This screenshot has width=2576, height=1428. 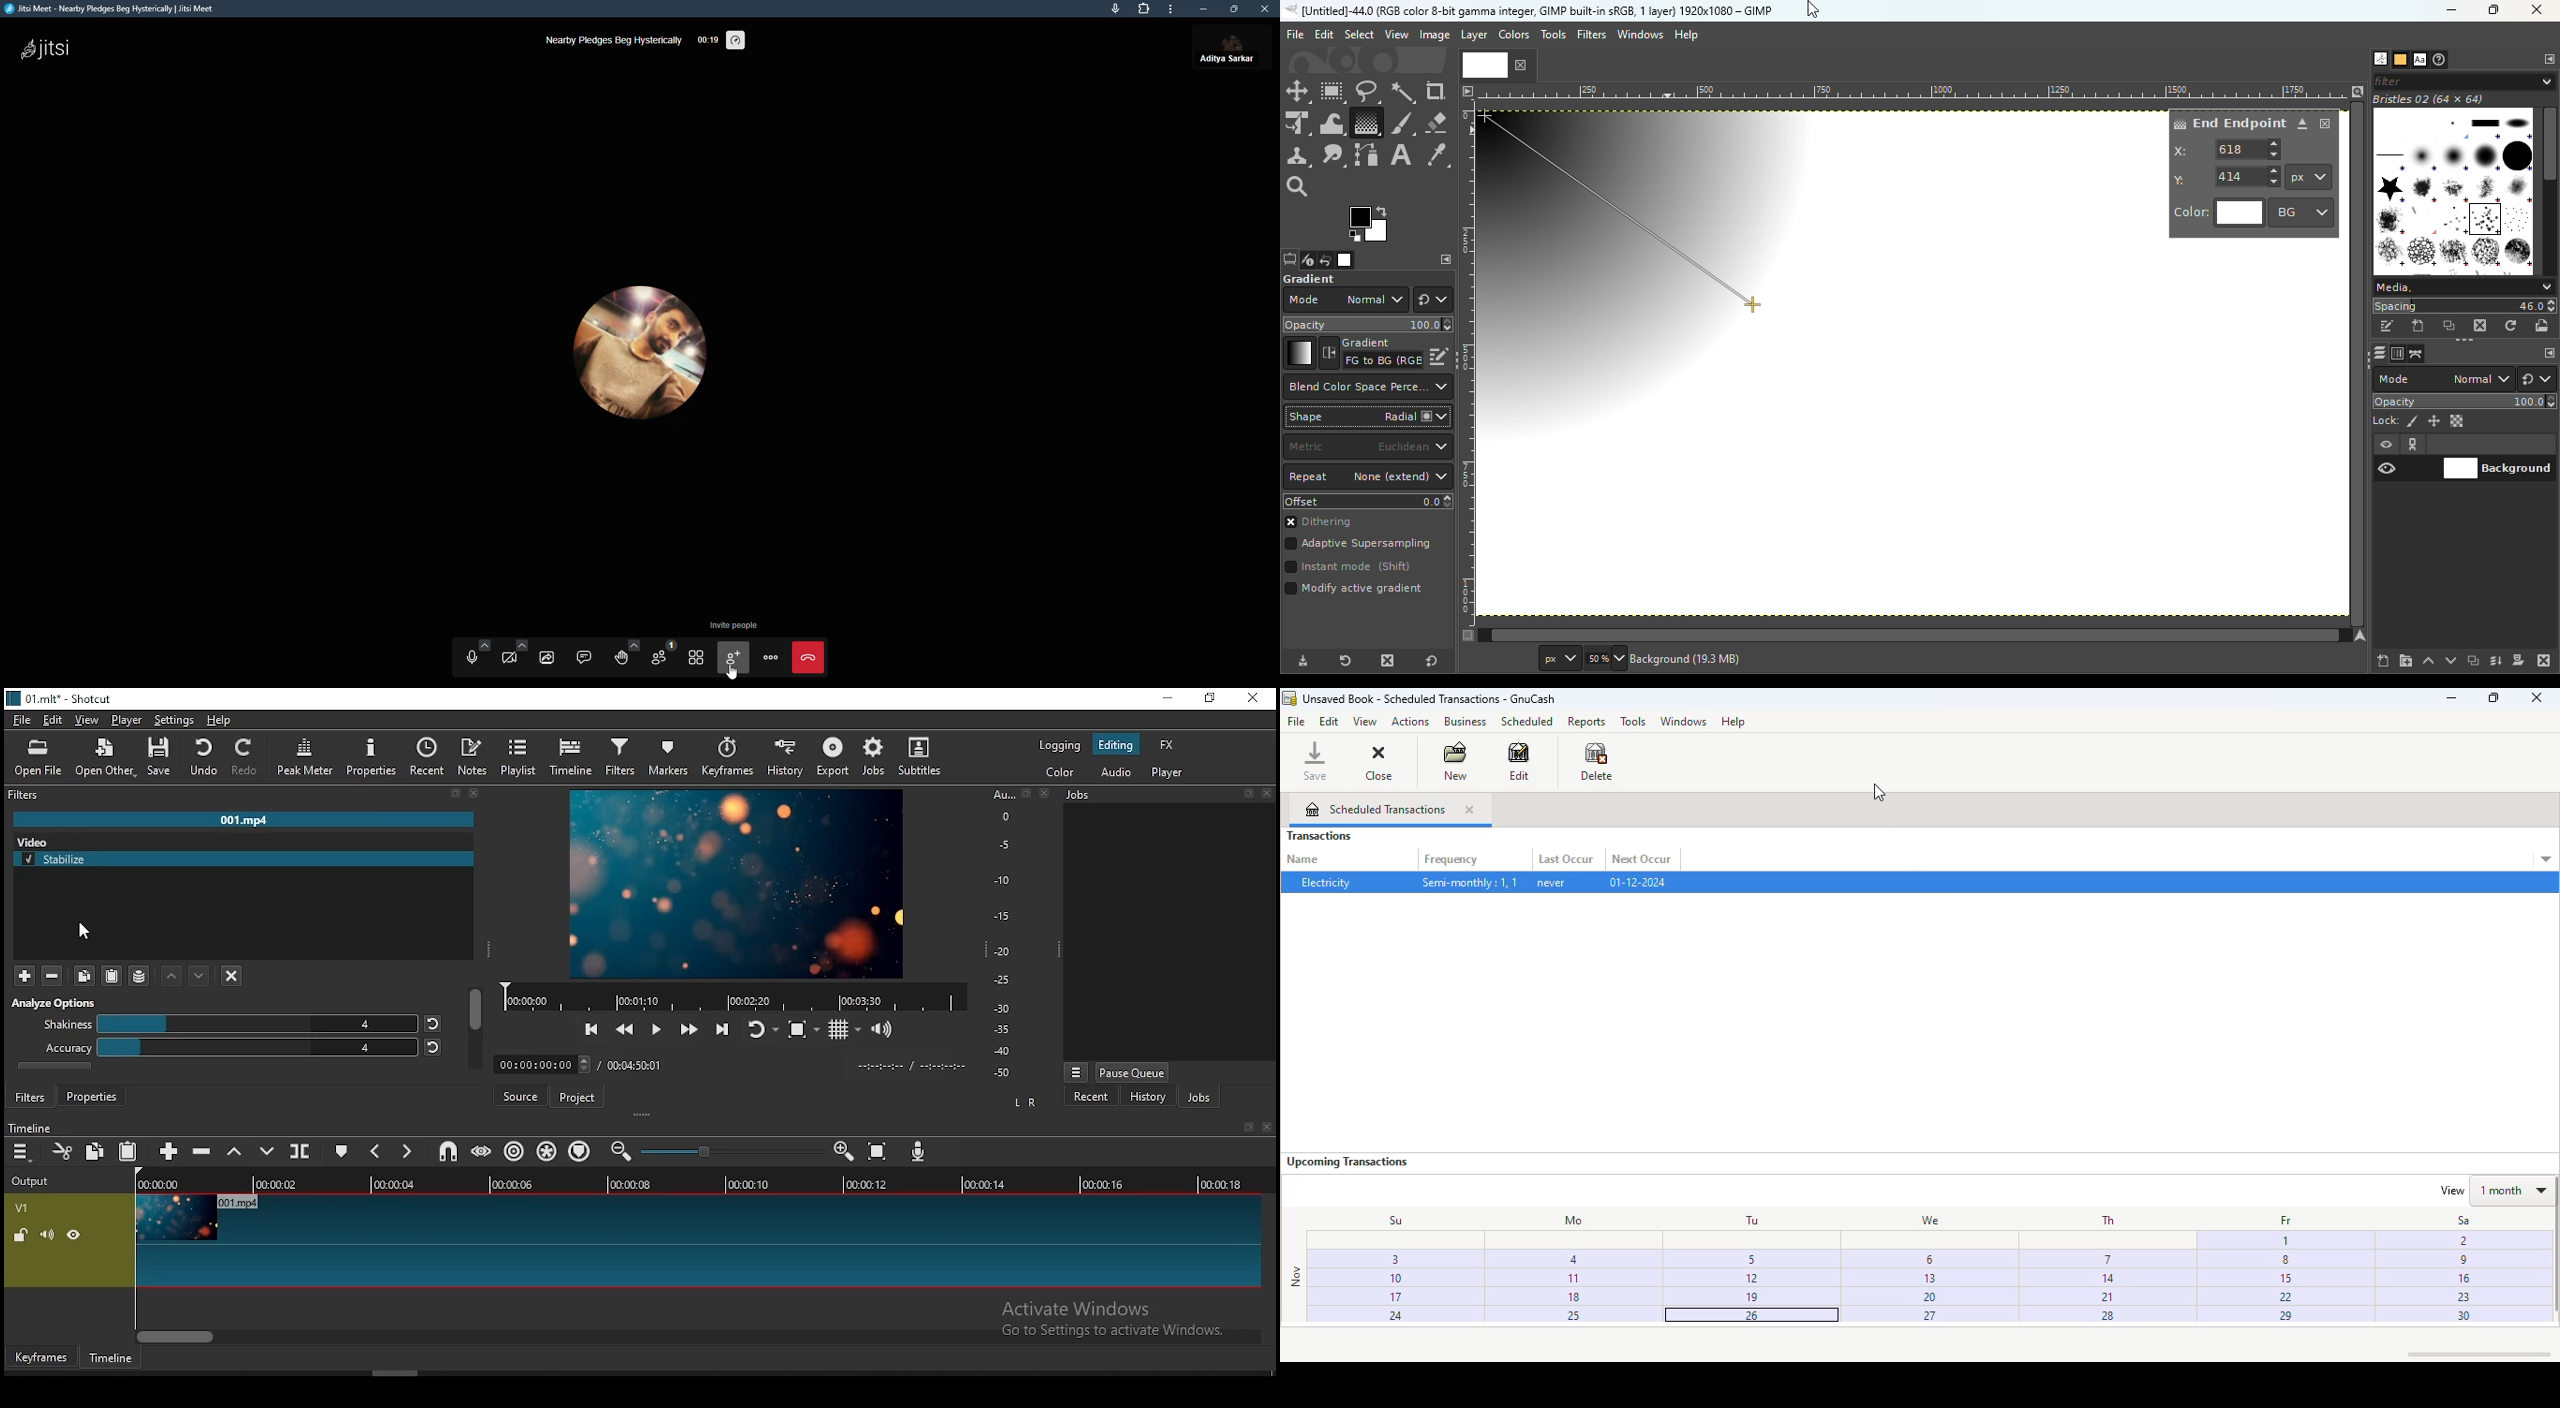 I want to click on help, so click(x=223, y=719).